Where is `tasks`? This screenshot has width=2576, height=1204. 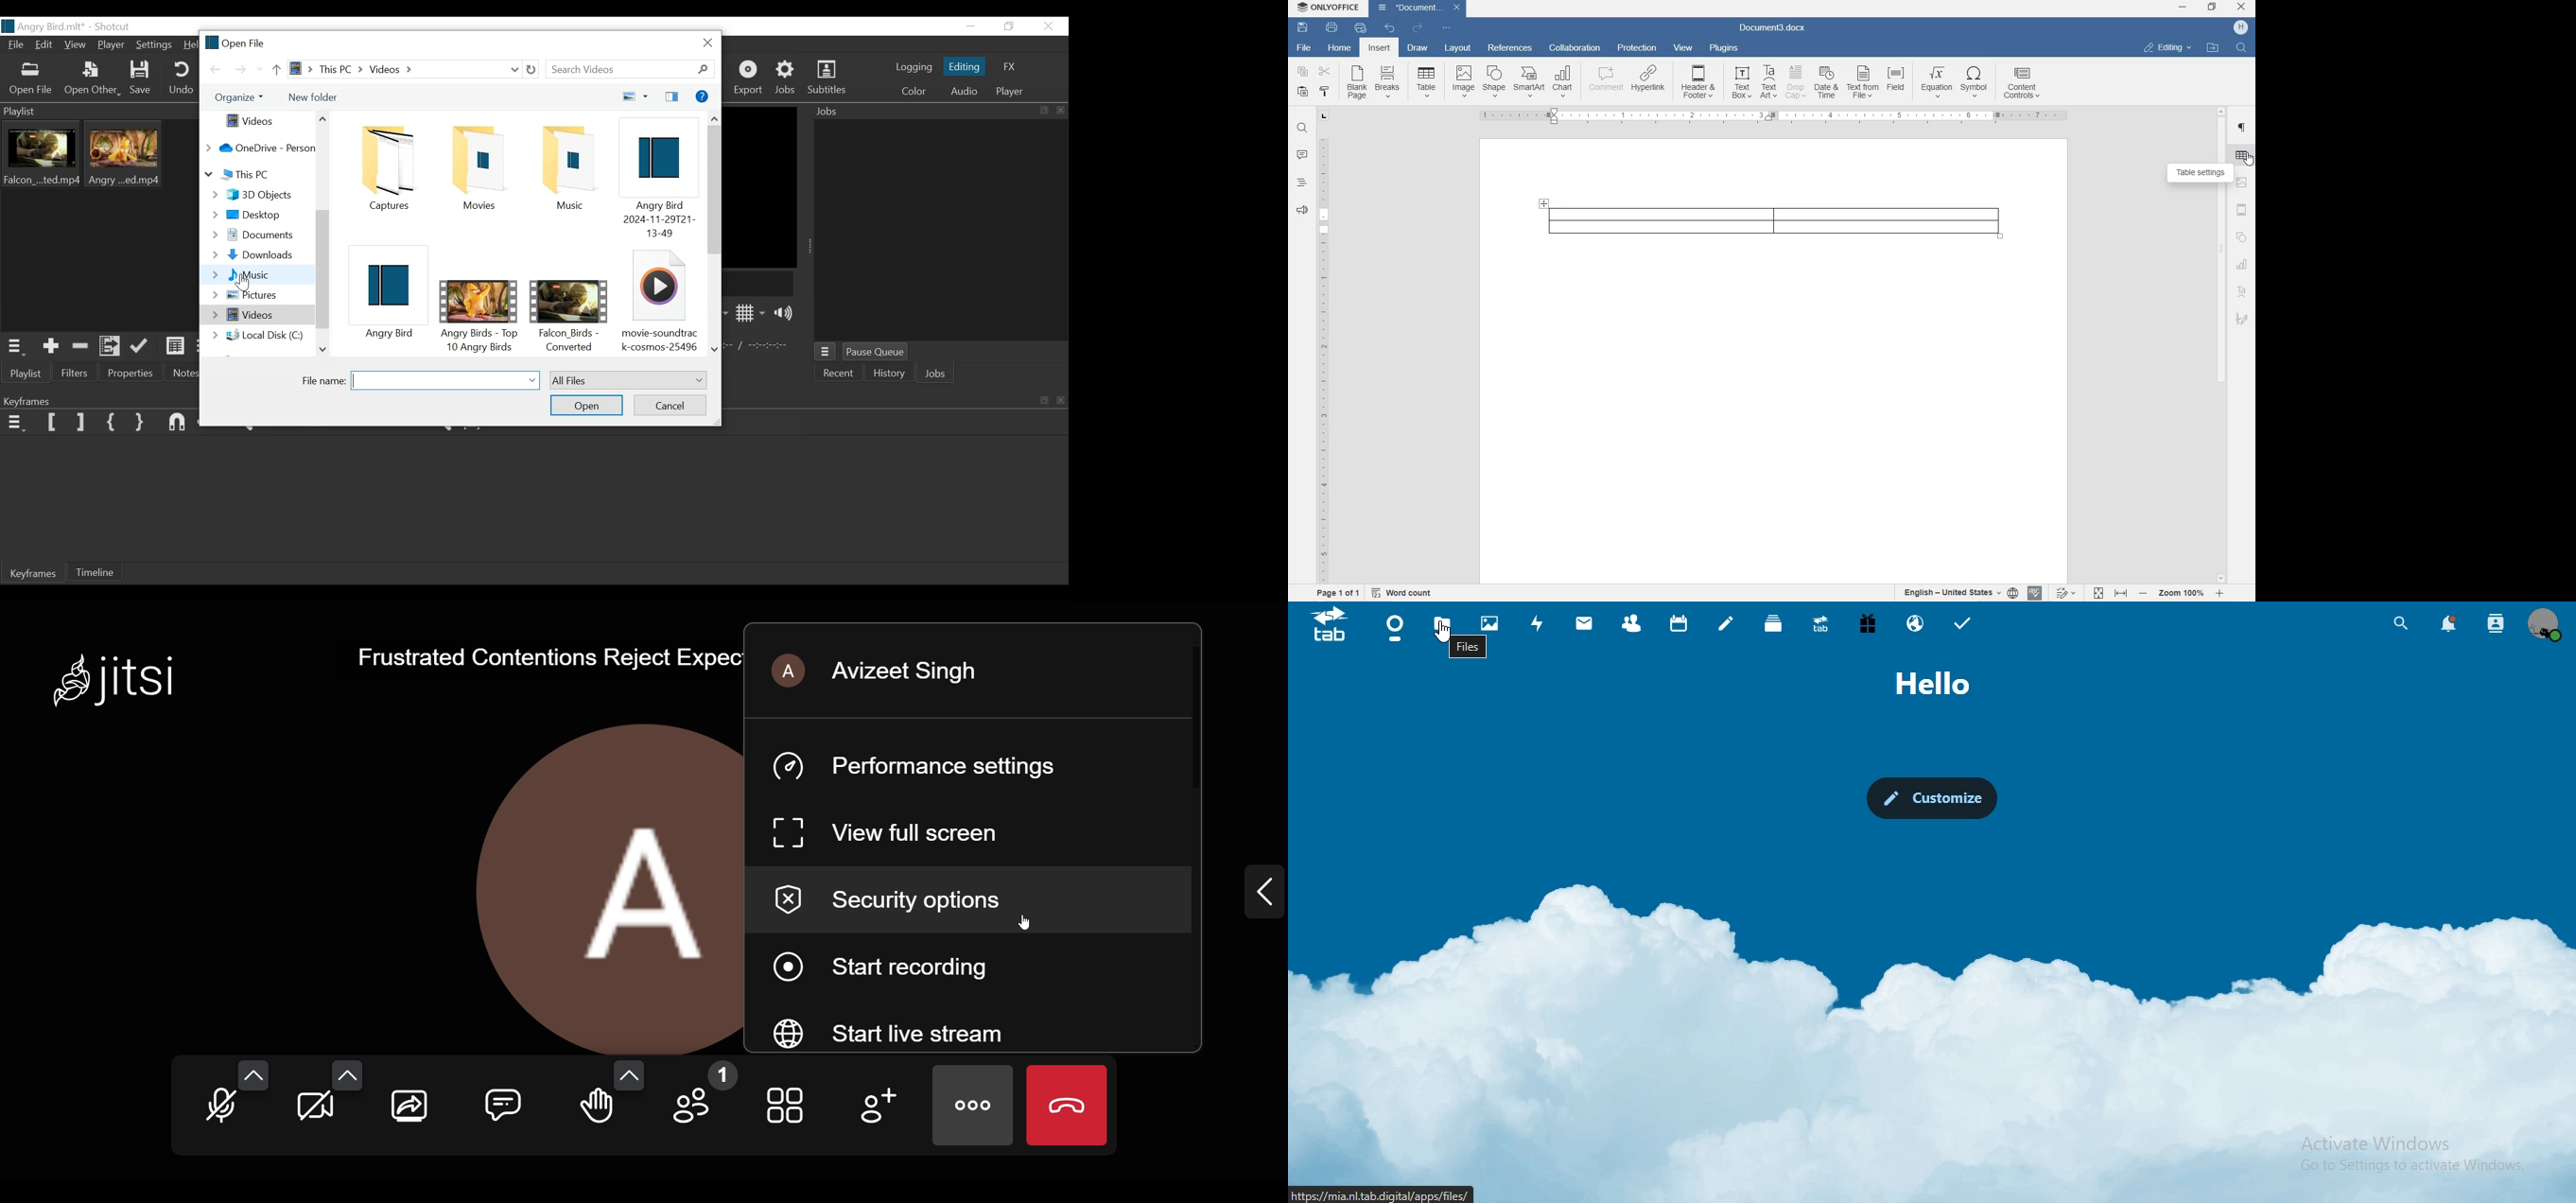 tasks is located at coordinates (1964, 624).